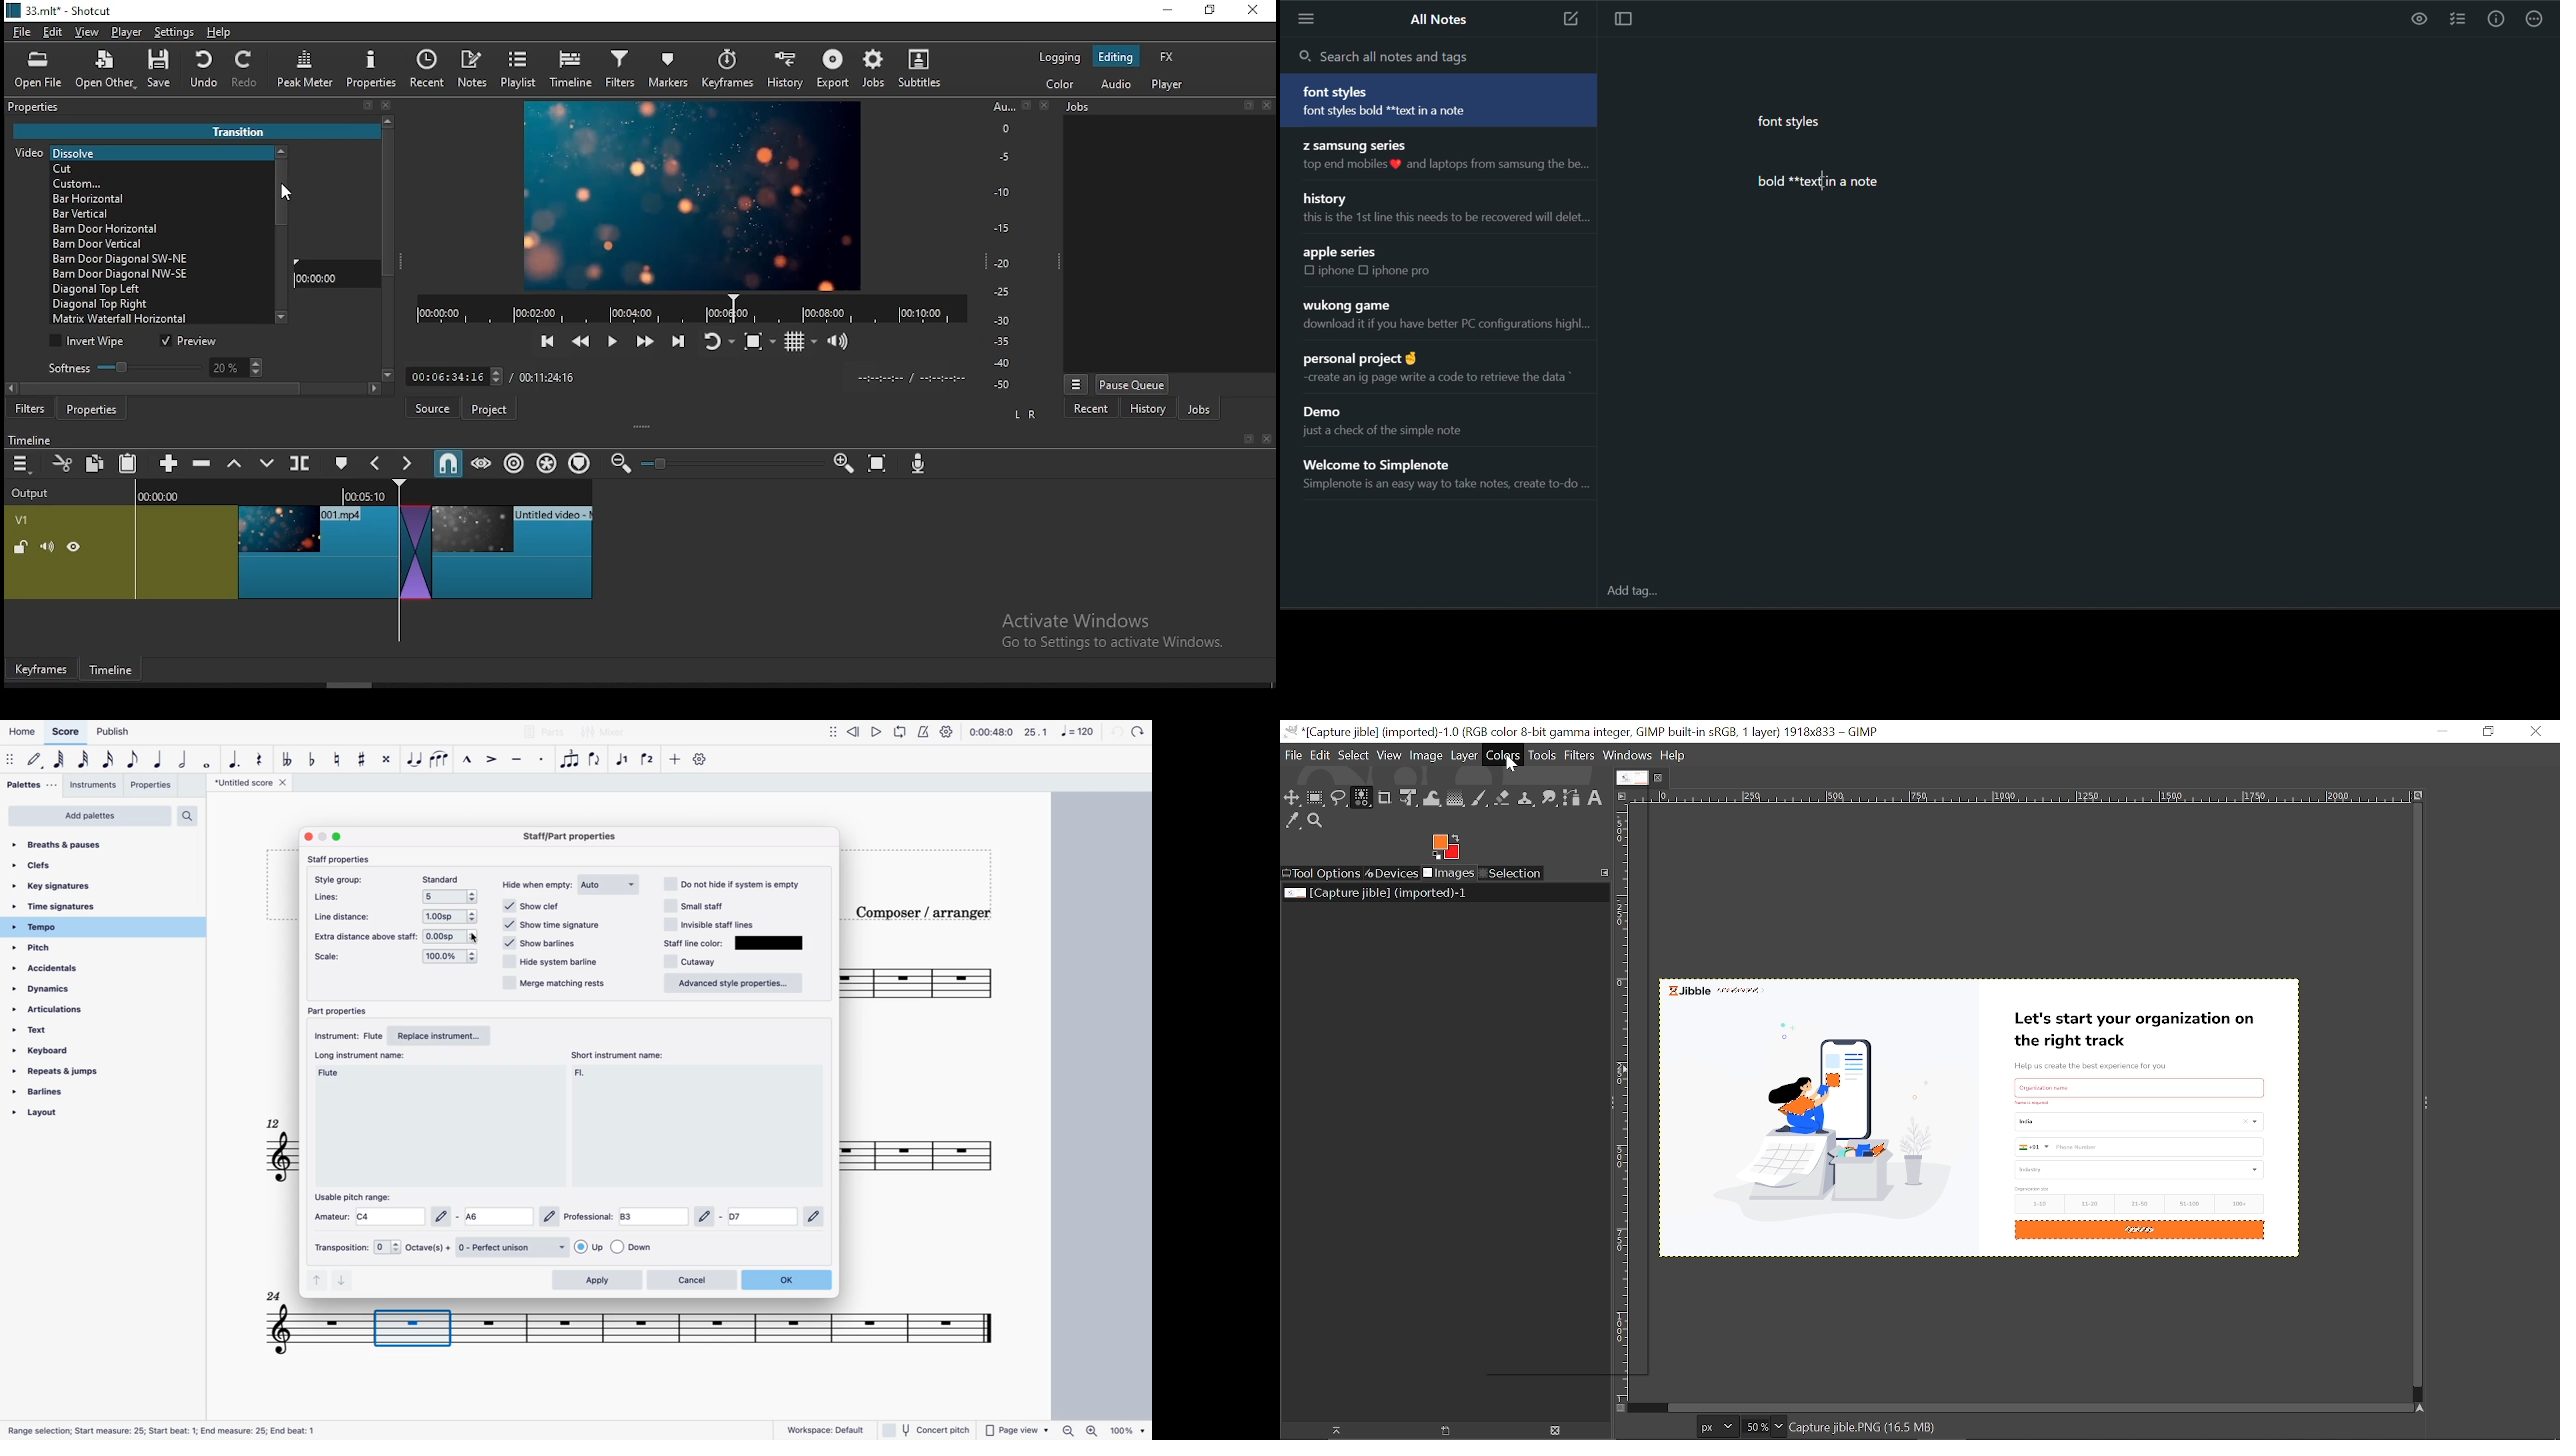 The image size is (2576, 1456). What do you see at coordinates (159, 259) in the screenshot?
I see `transition option` at bounding box center [159, 259].